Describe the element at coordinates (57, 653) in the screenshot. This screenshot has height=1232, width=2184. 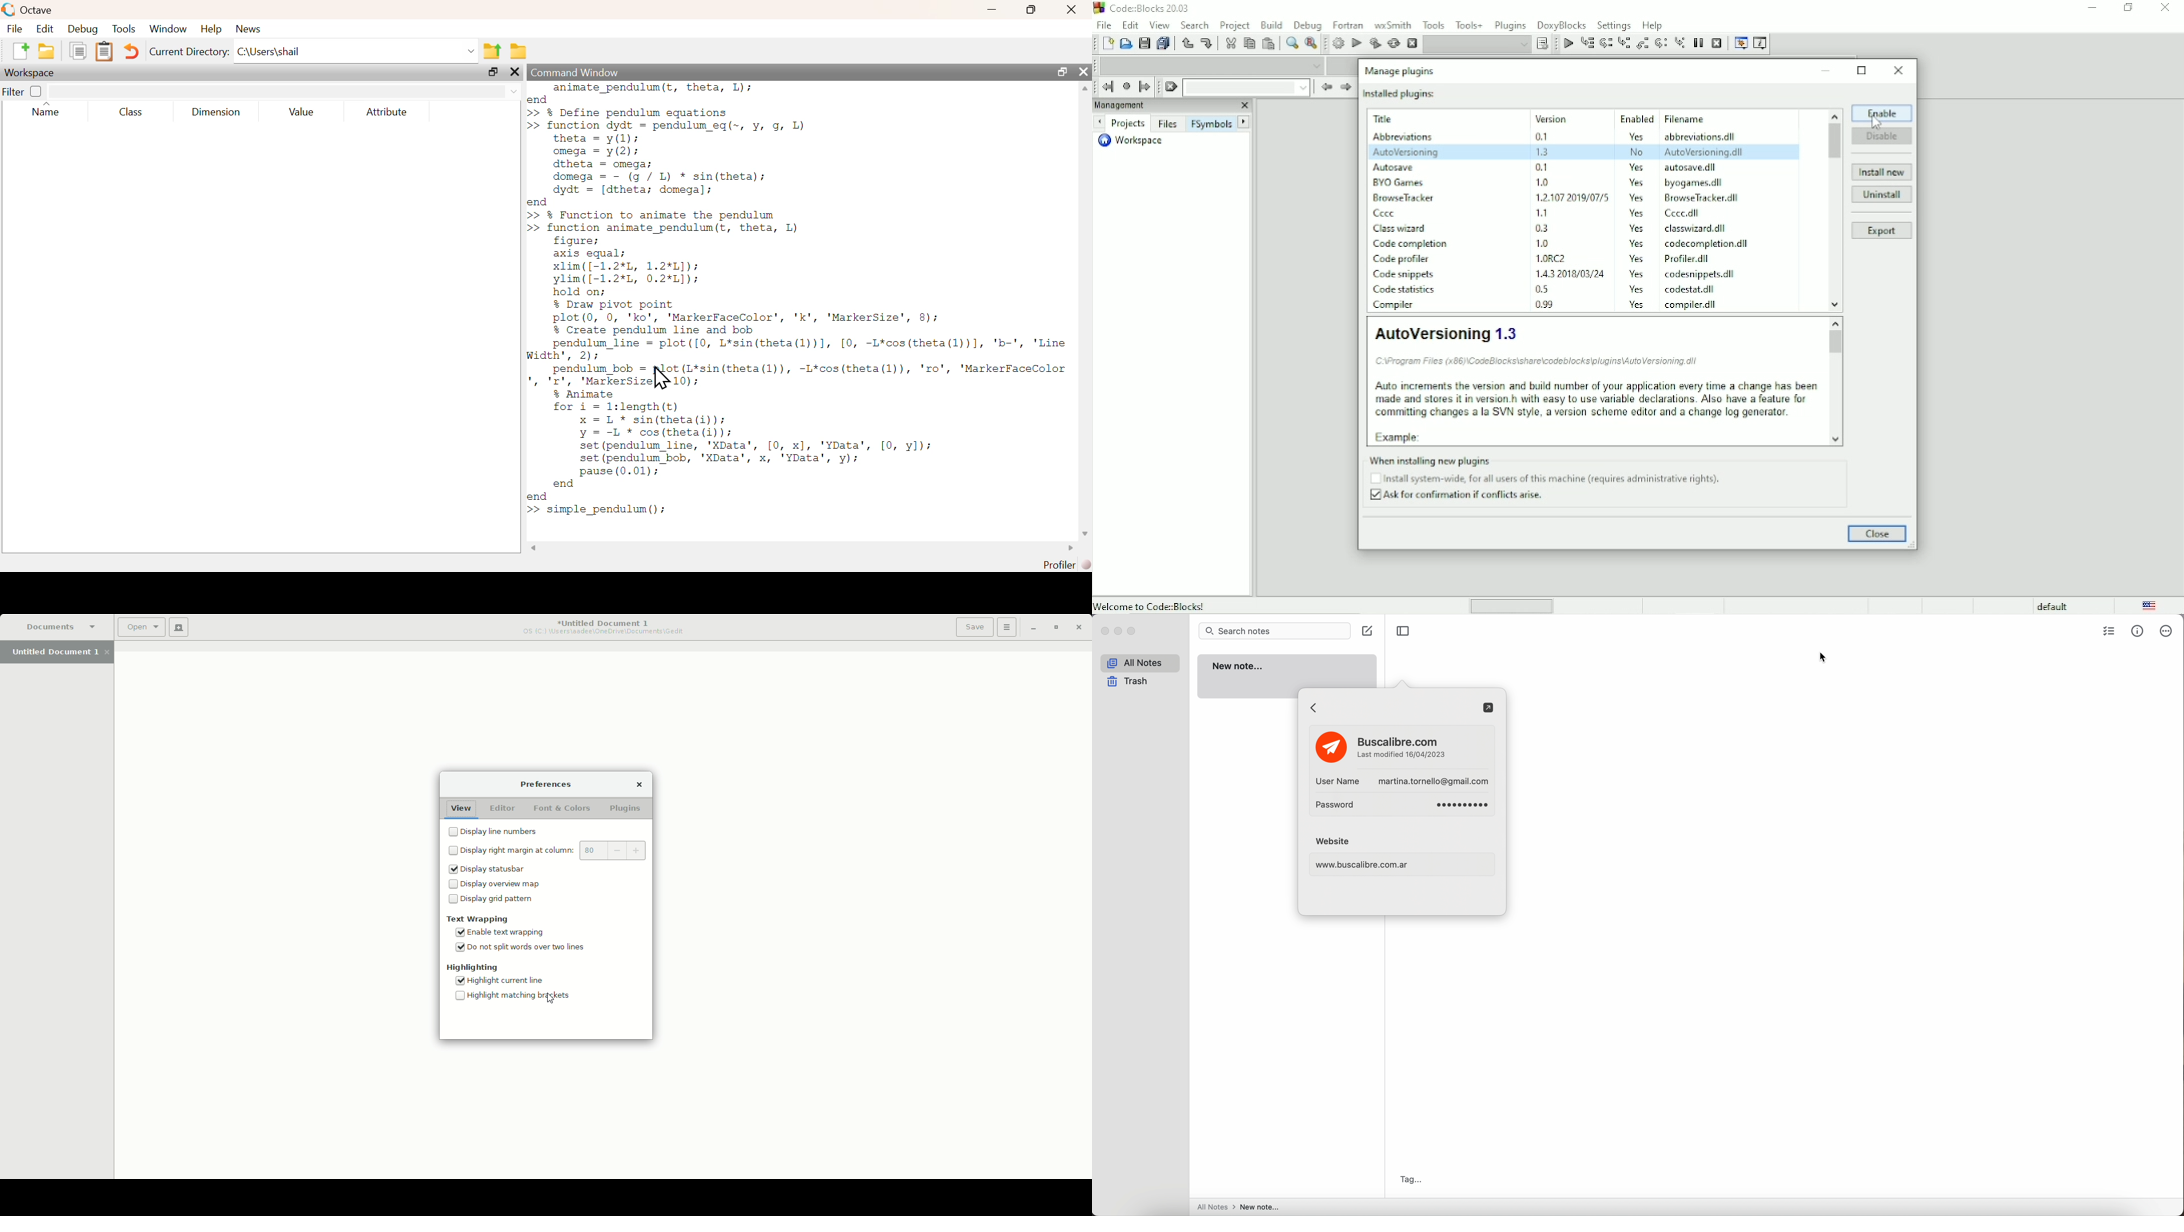
I see `Untitled Document 1` at that location.